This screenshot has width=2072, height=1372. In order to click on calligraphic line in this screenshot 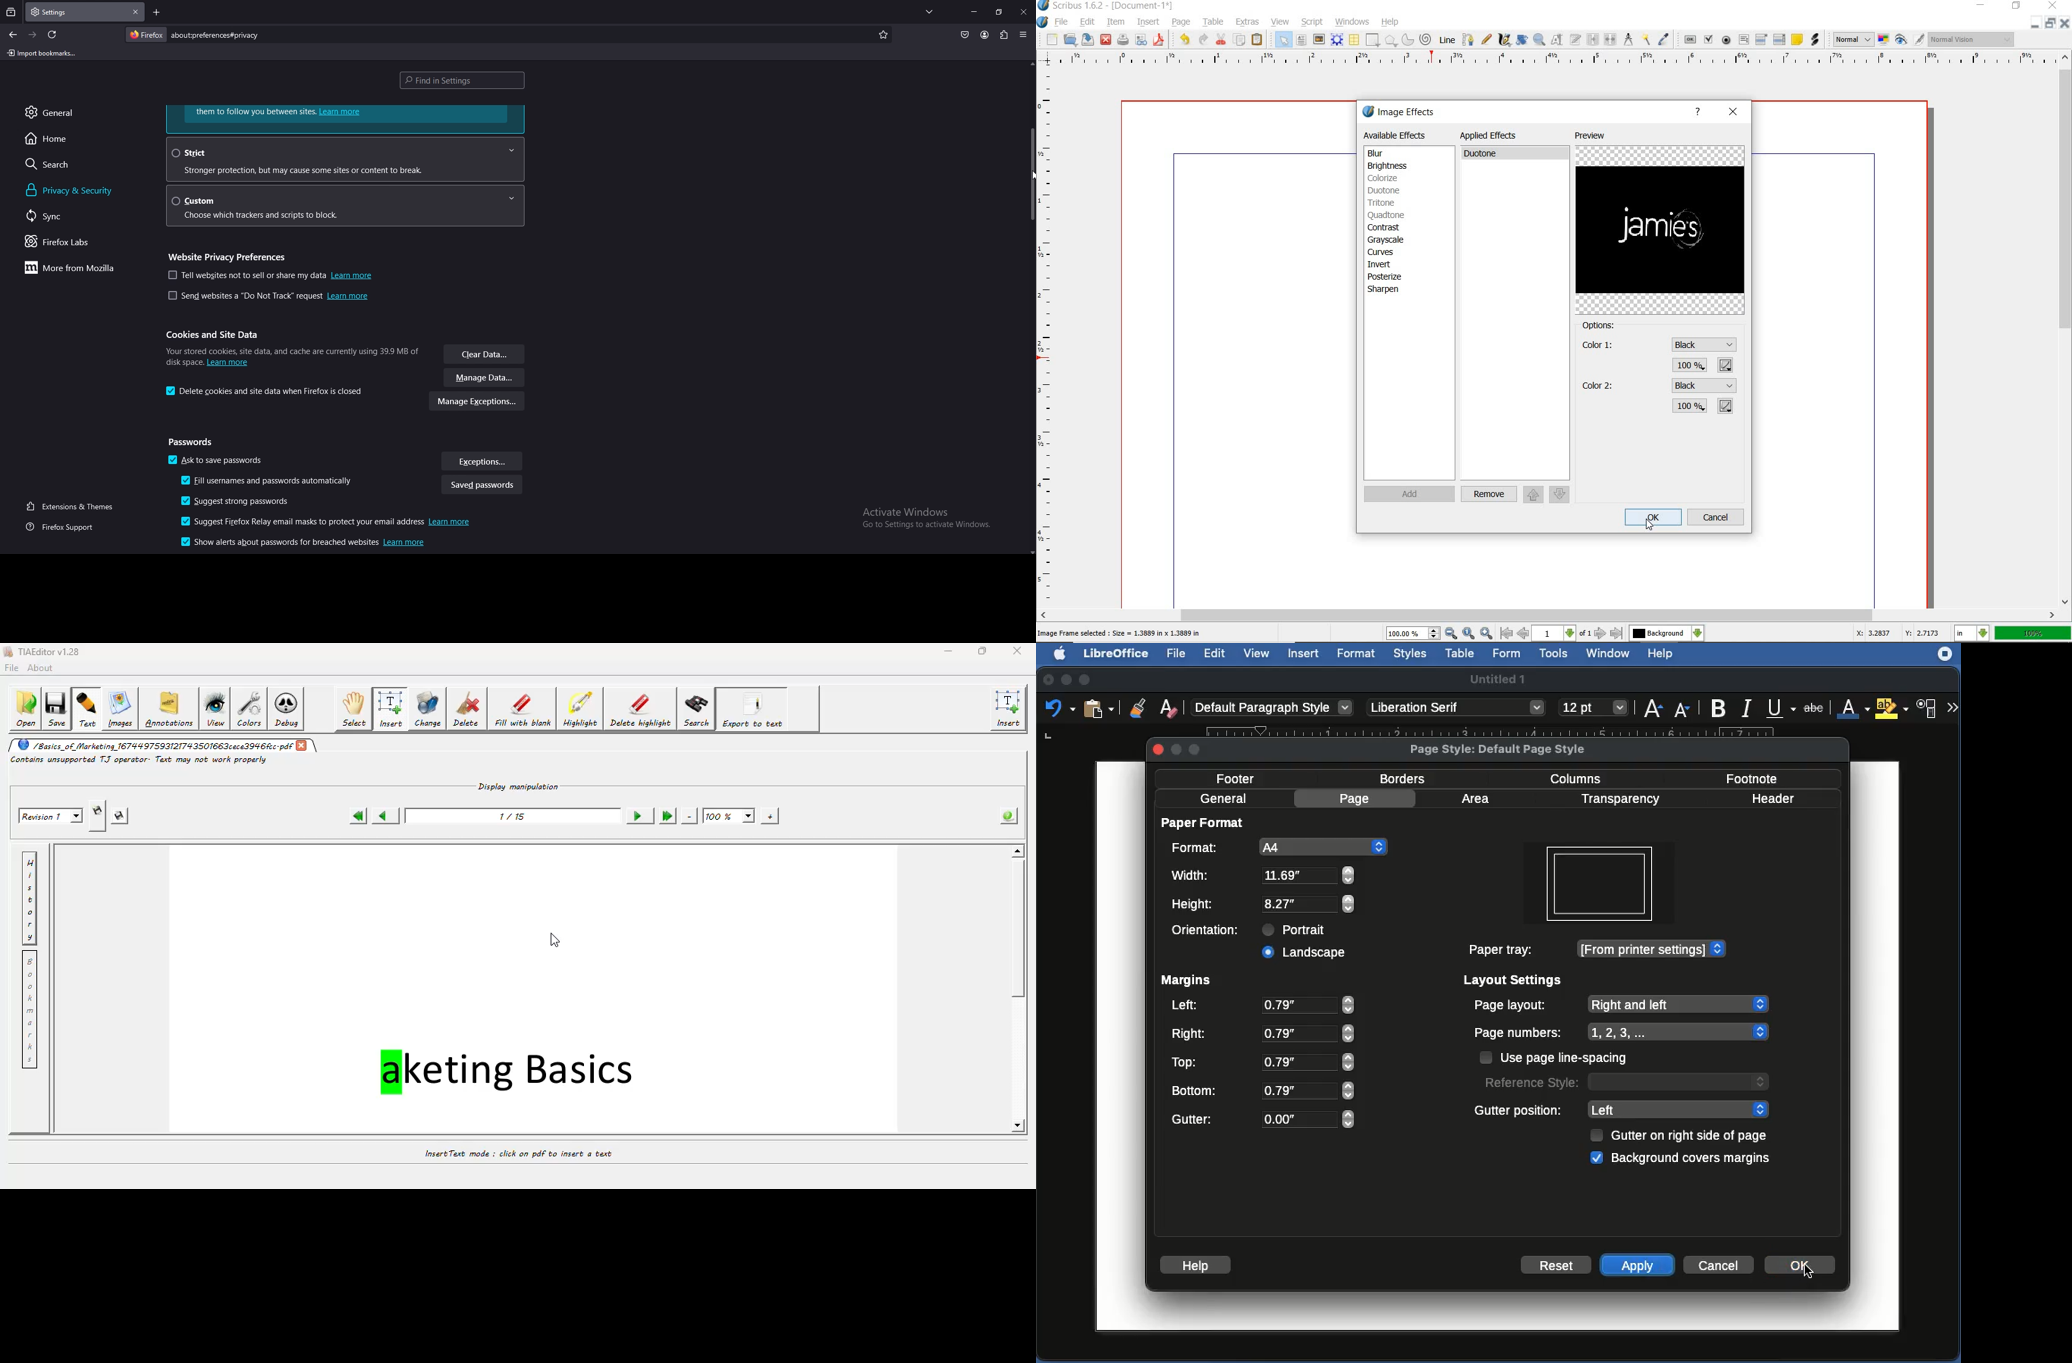, I will do `click(1506, 41)`.